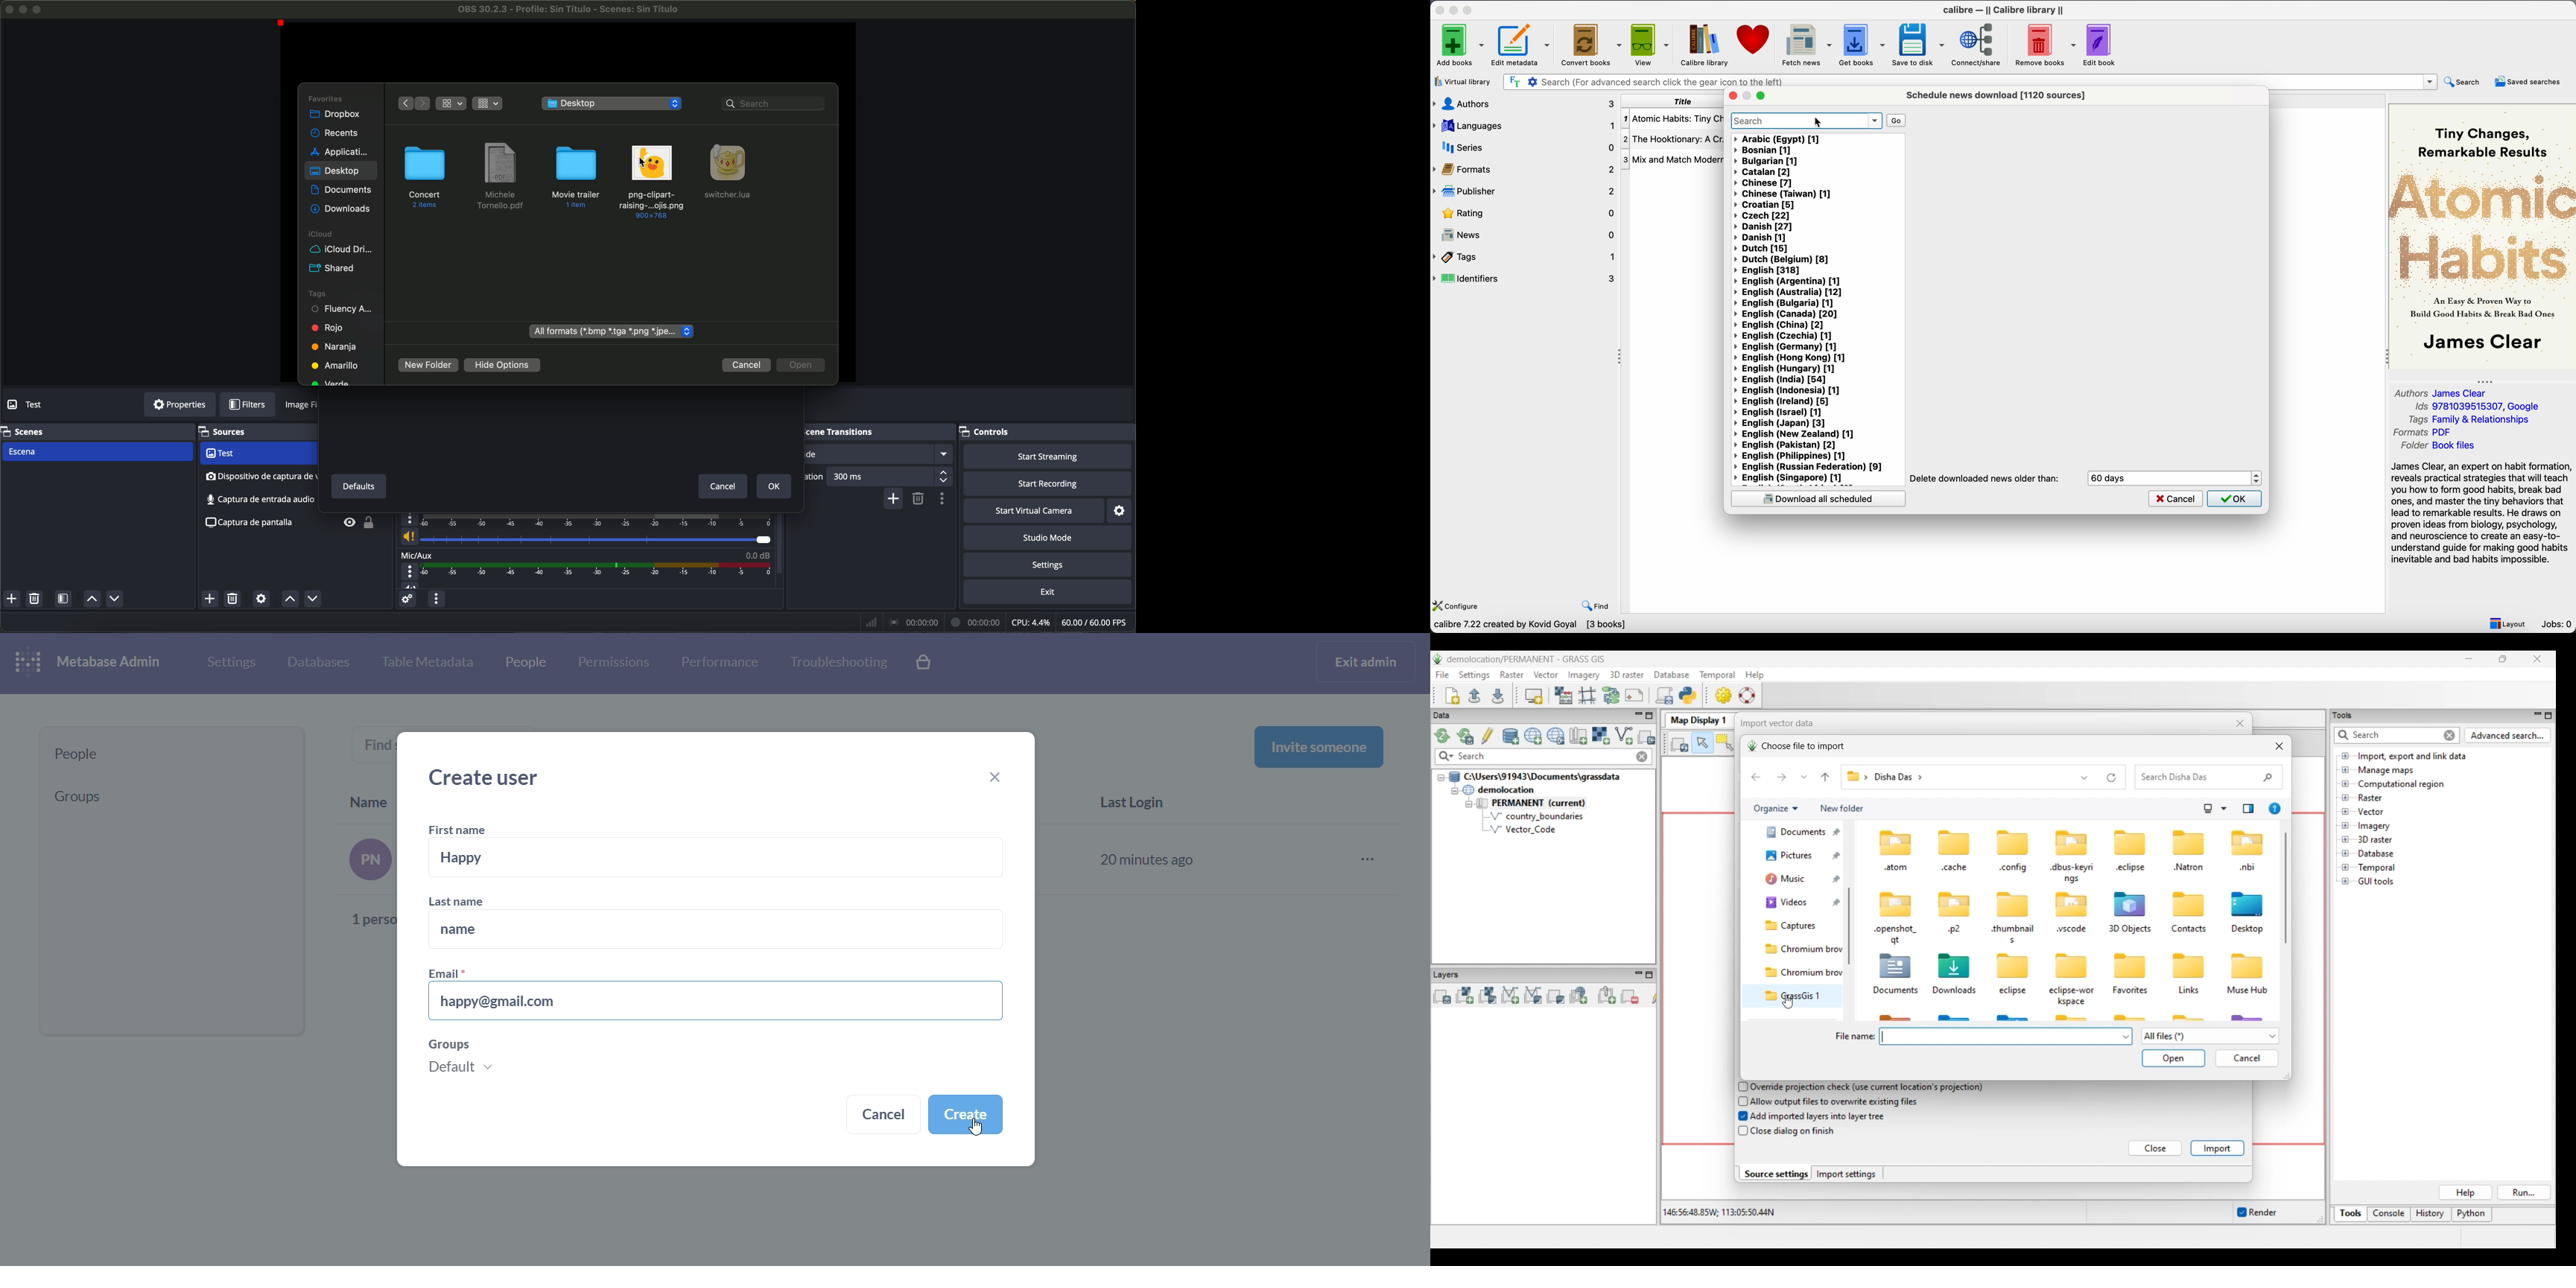 This screenshot has width=2576, height=1288. What do you see at coordinates (290, 599) in the screenshot?
I see `move source up` at bounding box center [290, 599].